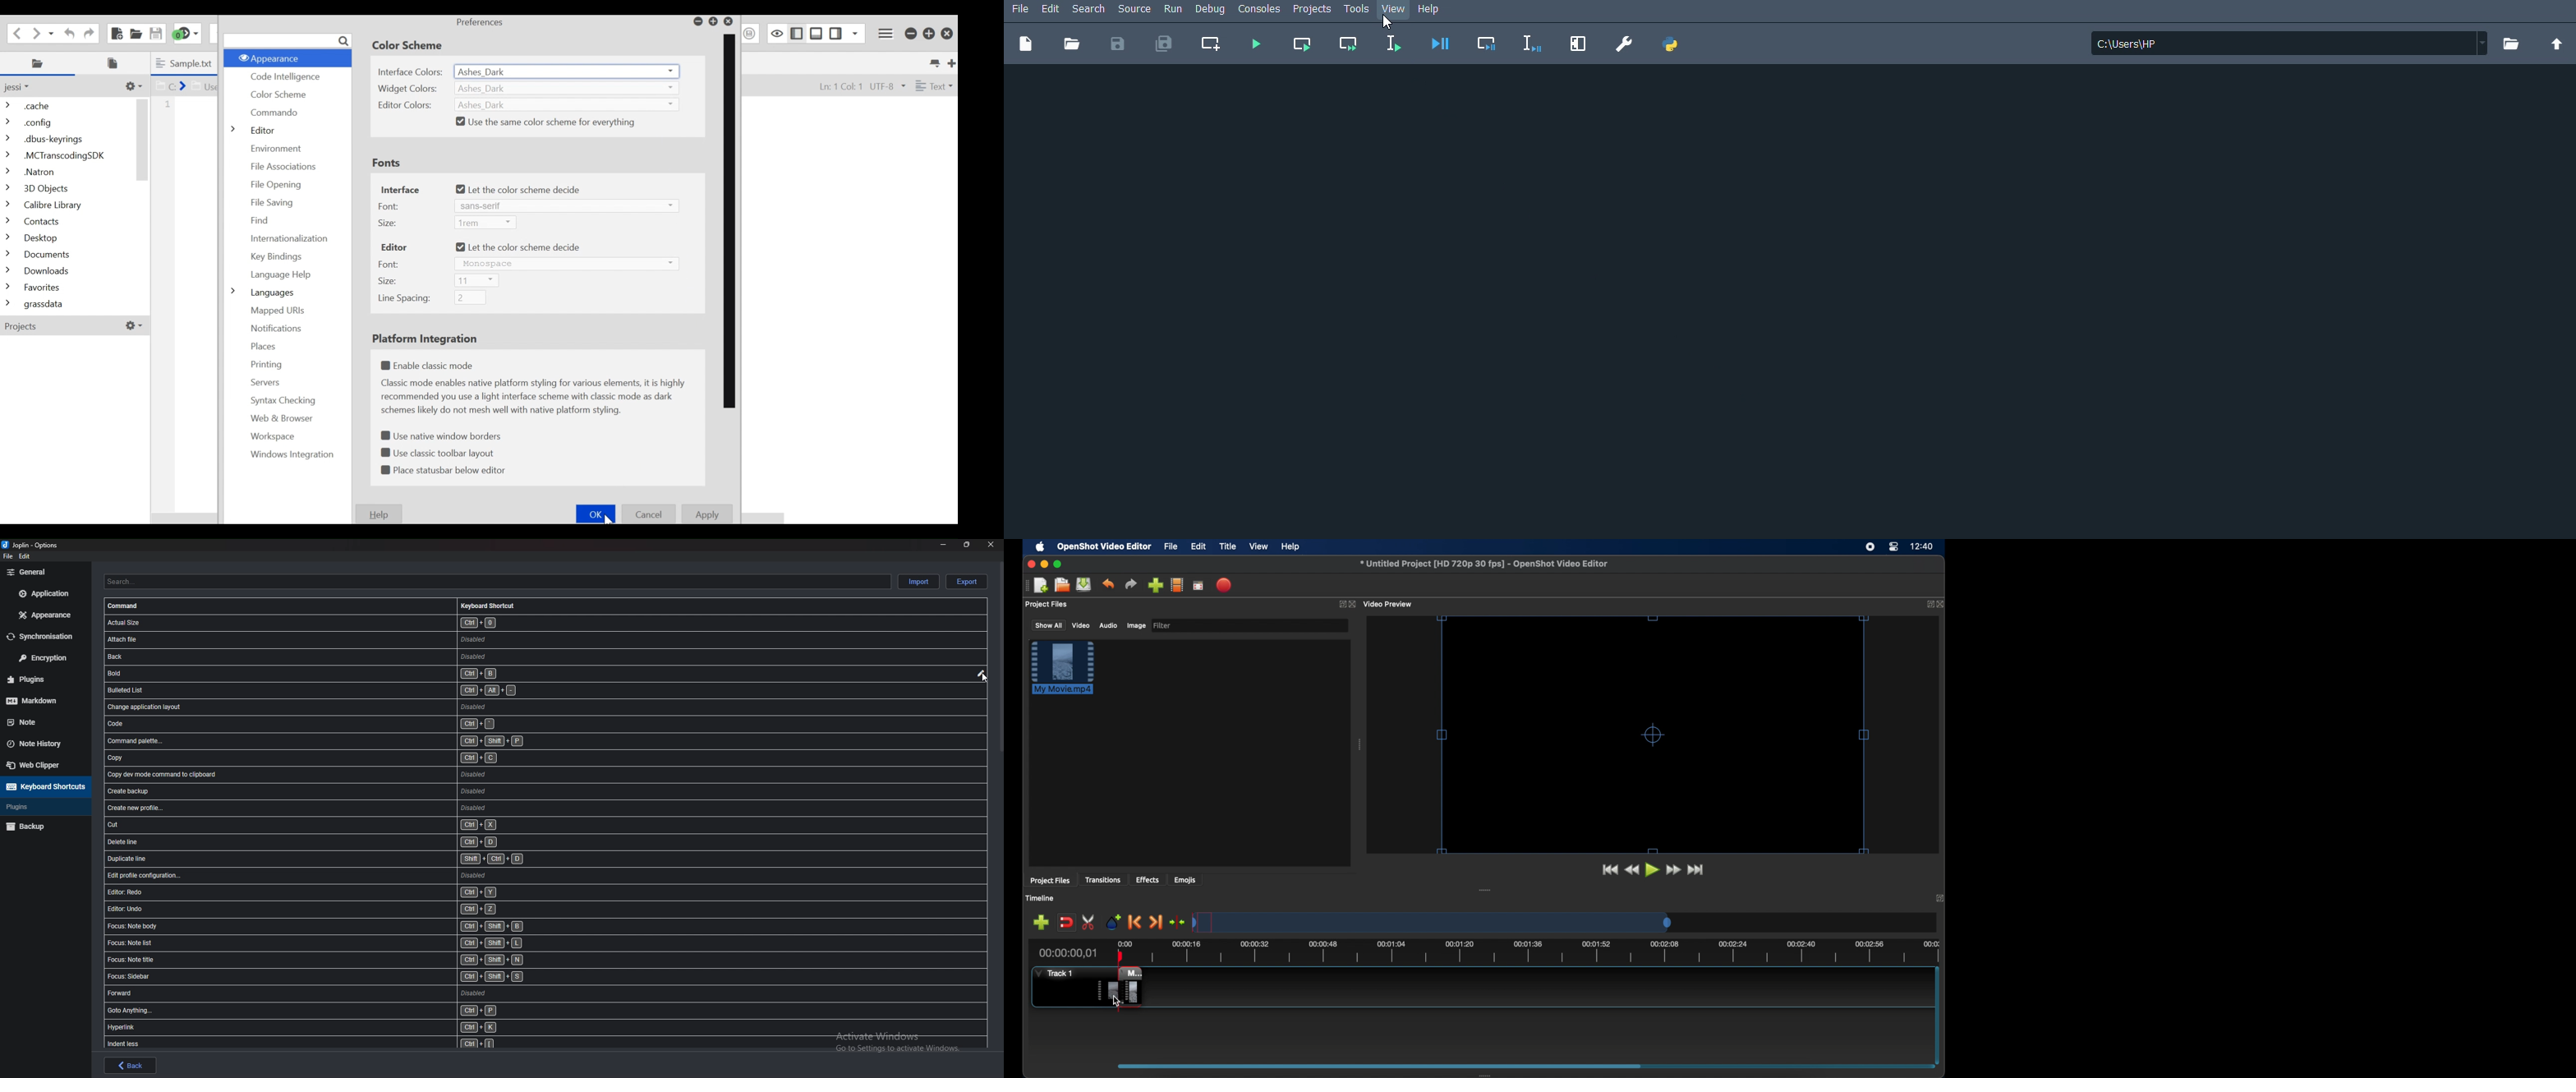 The width and height of the screenshot is (2576, 1092). Describe the element at coordinates (650, 514) in the screenshot. I see `Cancel` at that location.